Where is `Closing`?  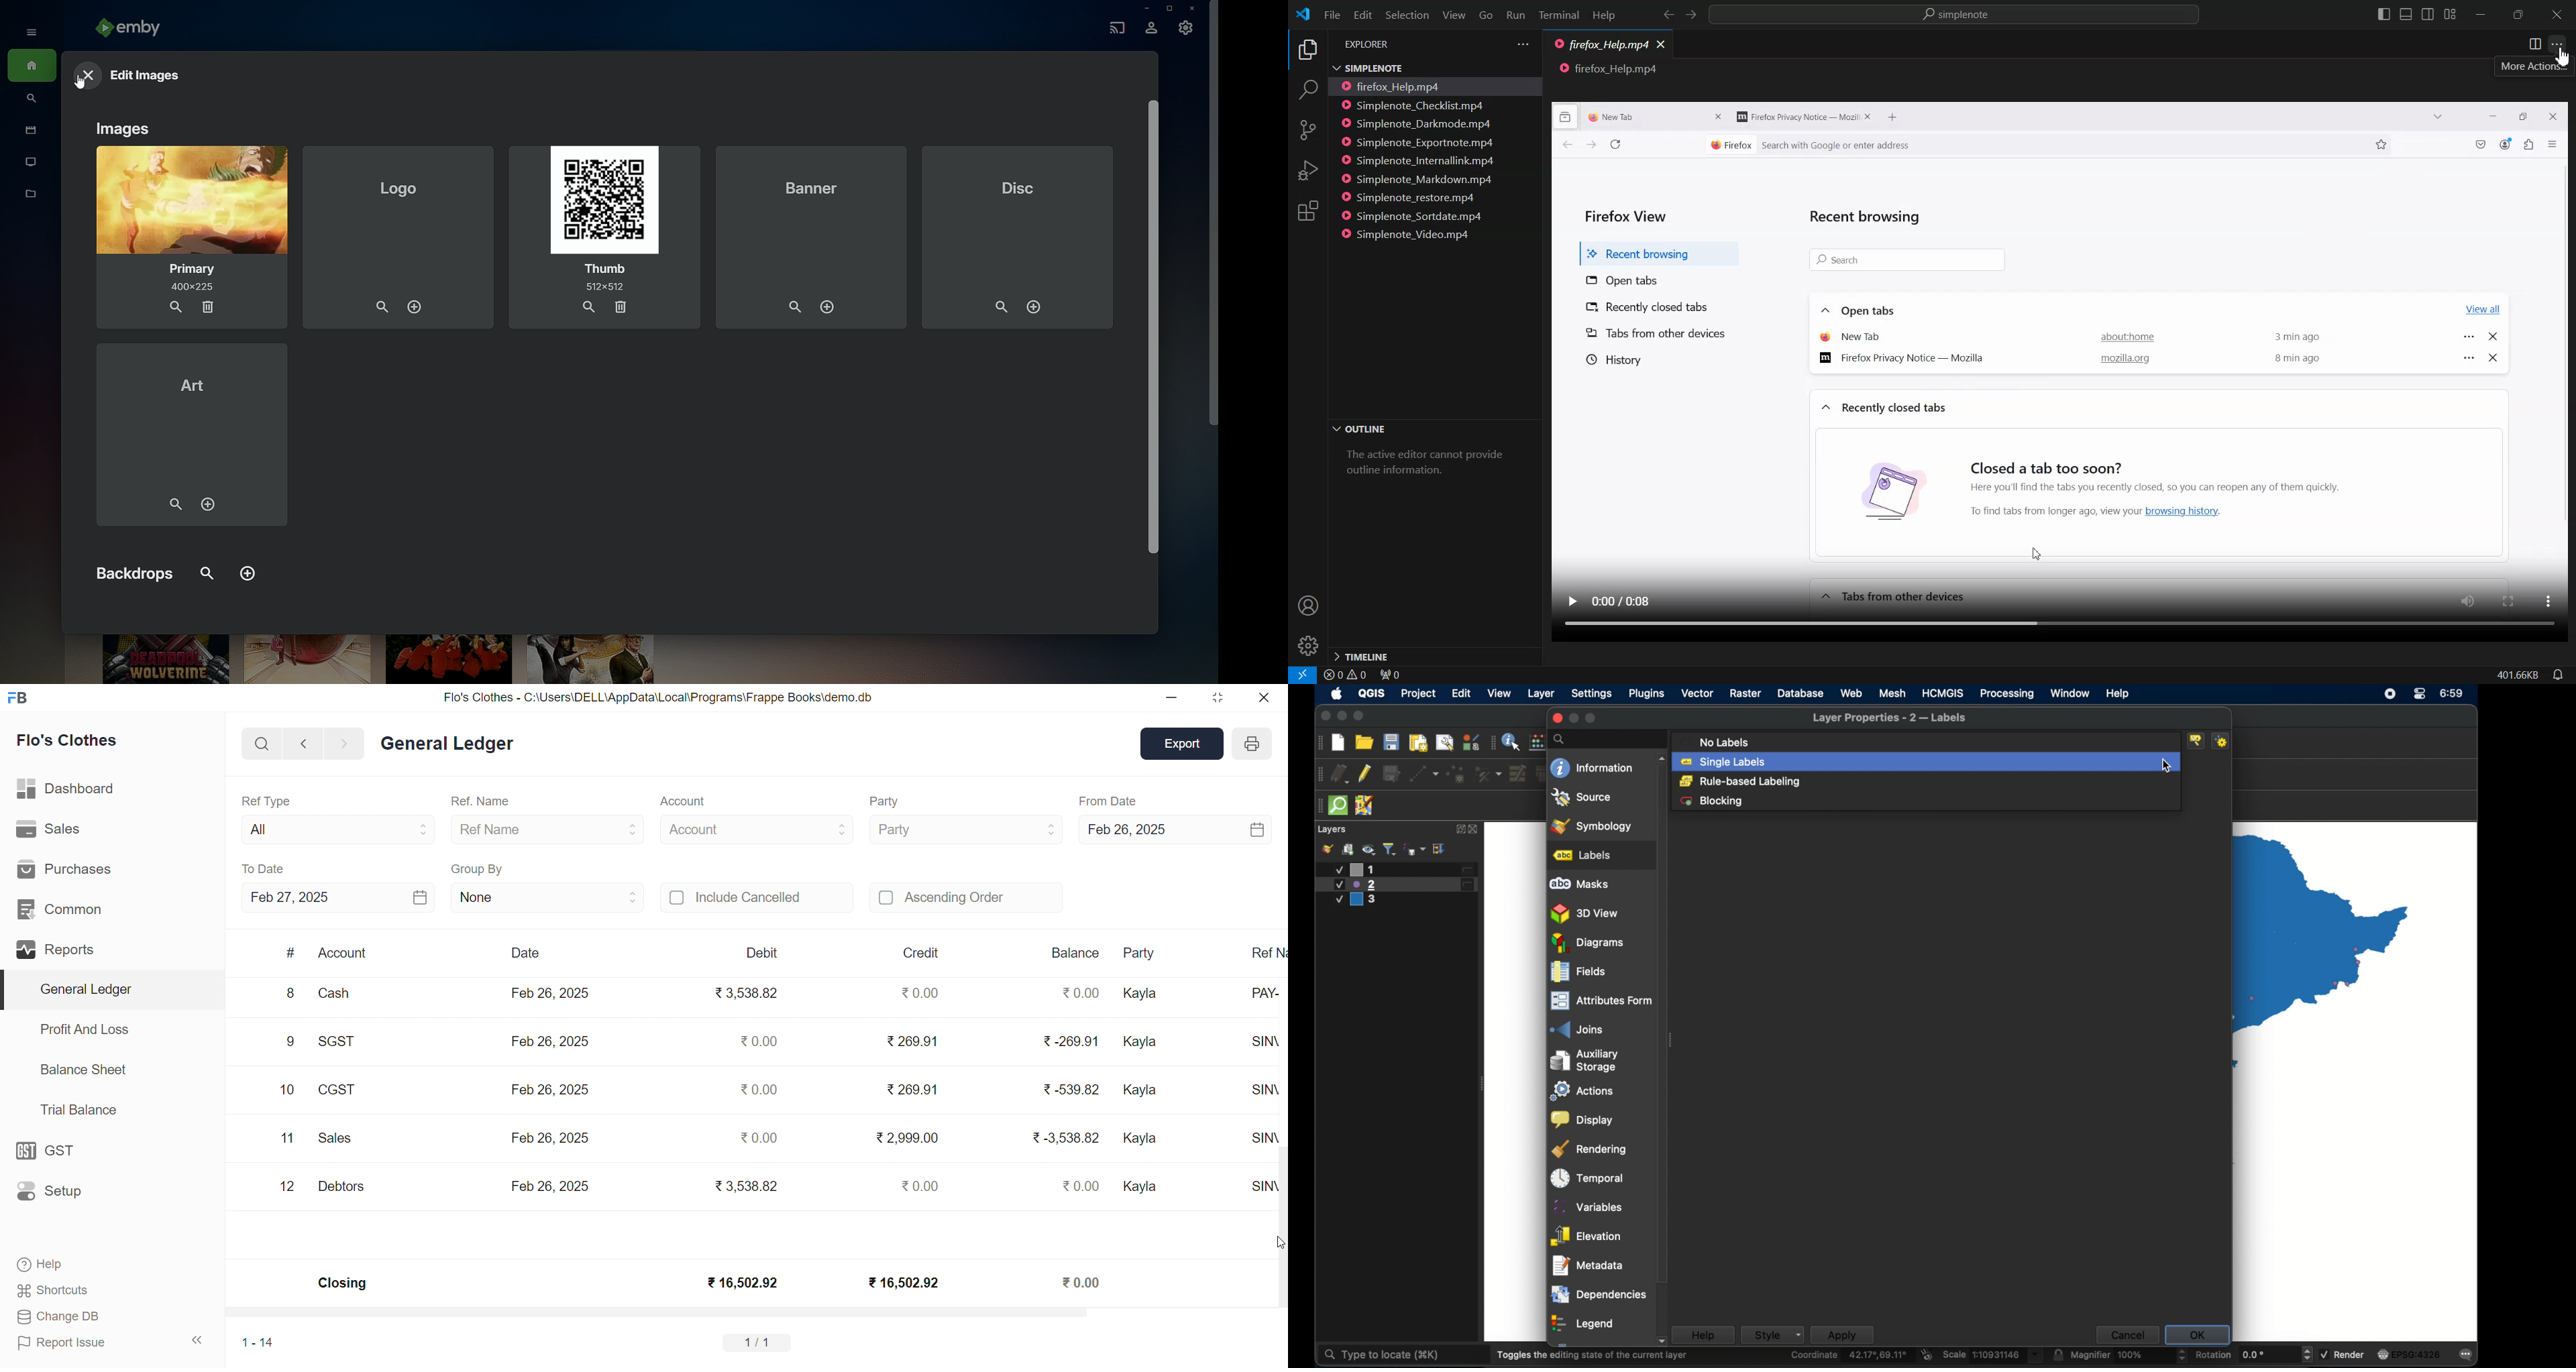
Closing is located at coordinates (343, 1285).